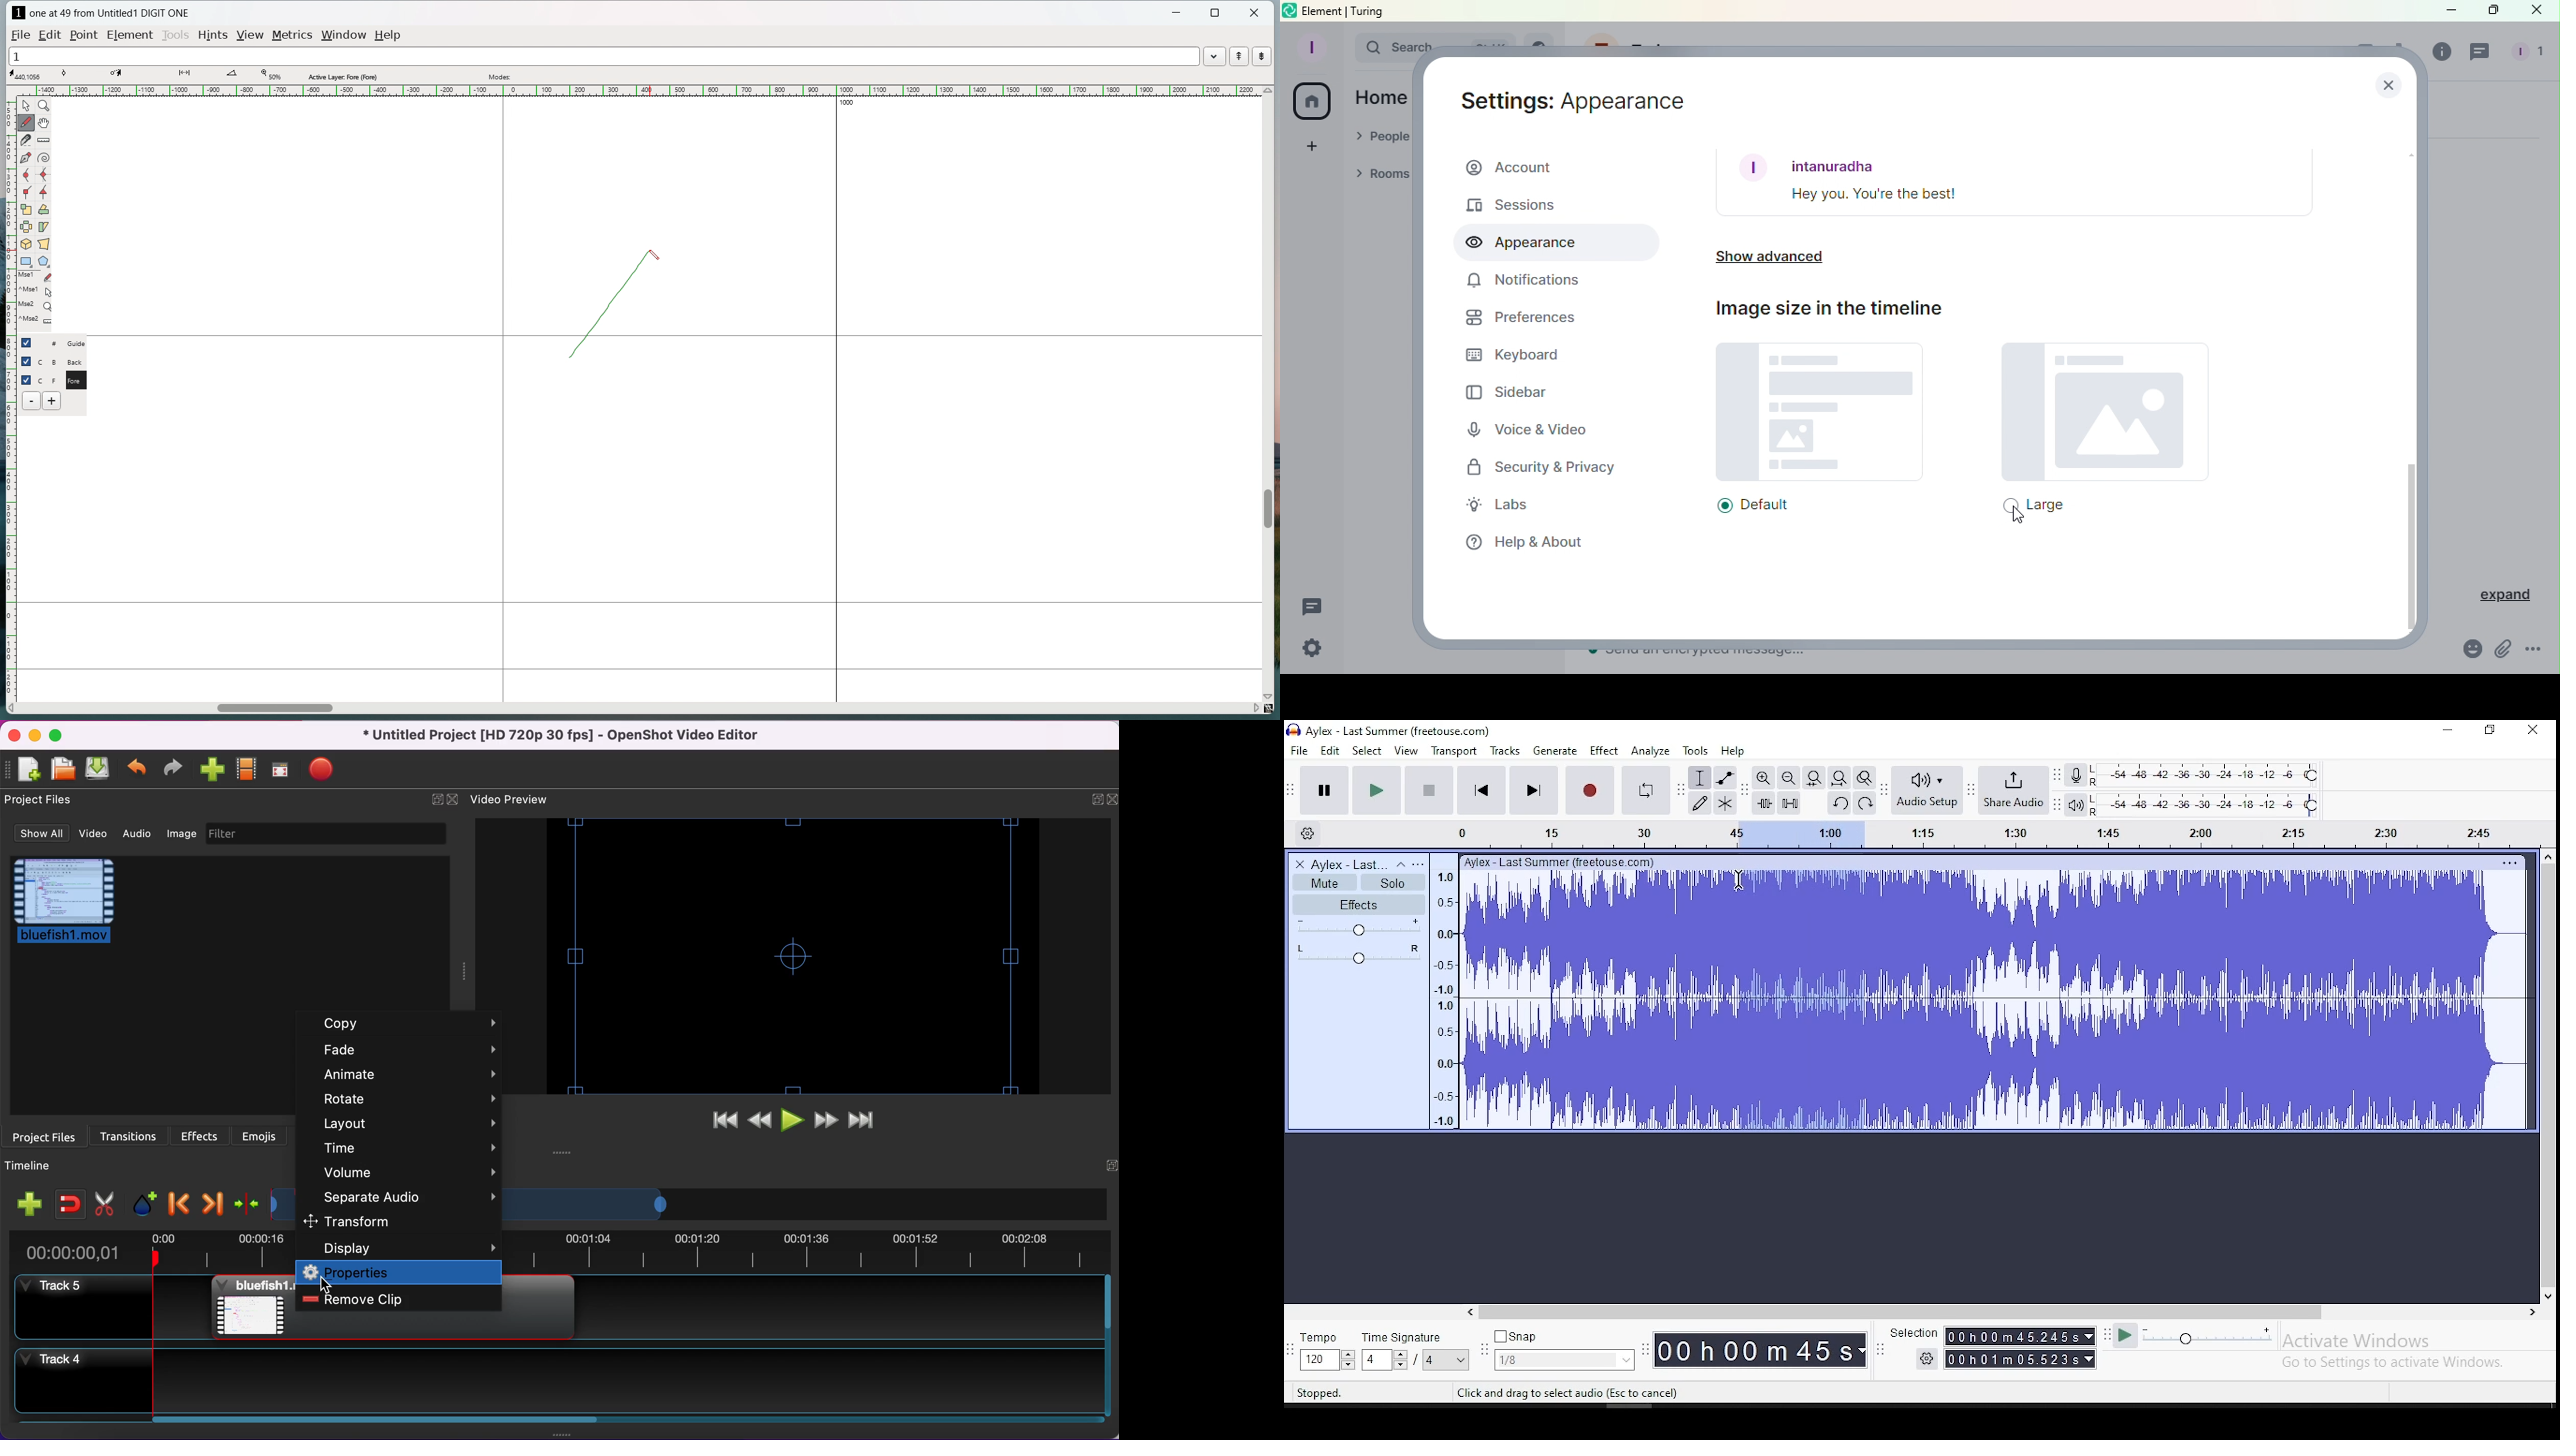 This screenshot has height=1456, width=2576. Describe the element at coordinates (1787, 802) in the screenshot. I see `silence audio signal` at that location.